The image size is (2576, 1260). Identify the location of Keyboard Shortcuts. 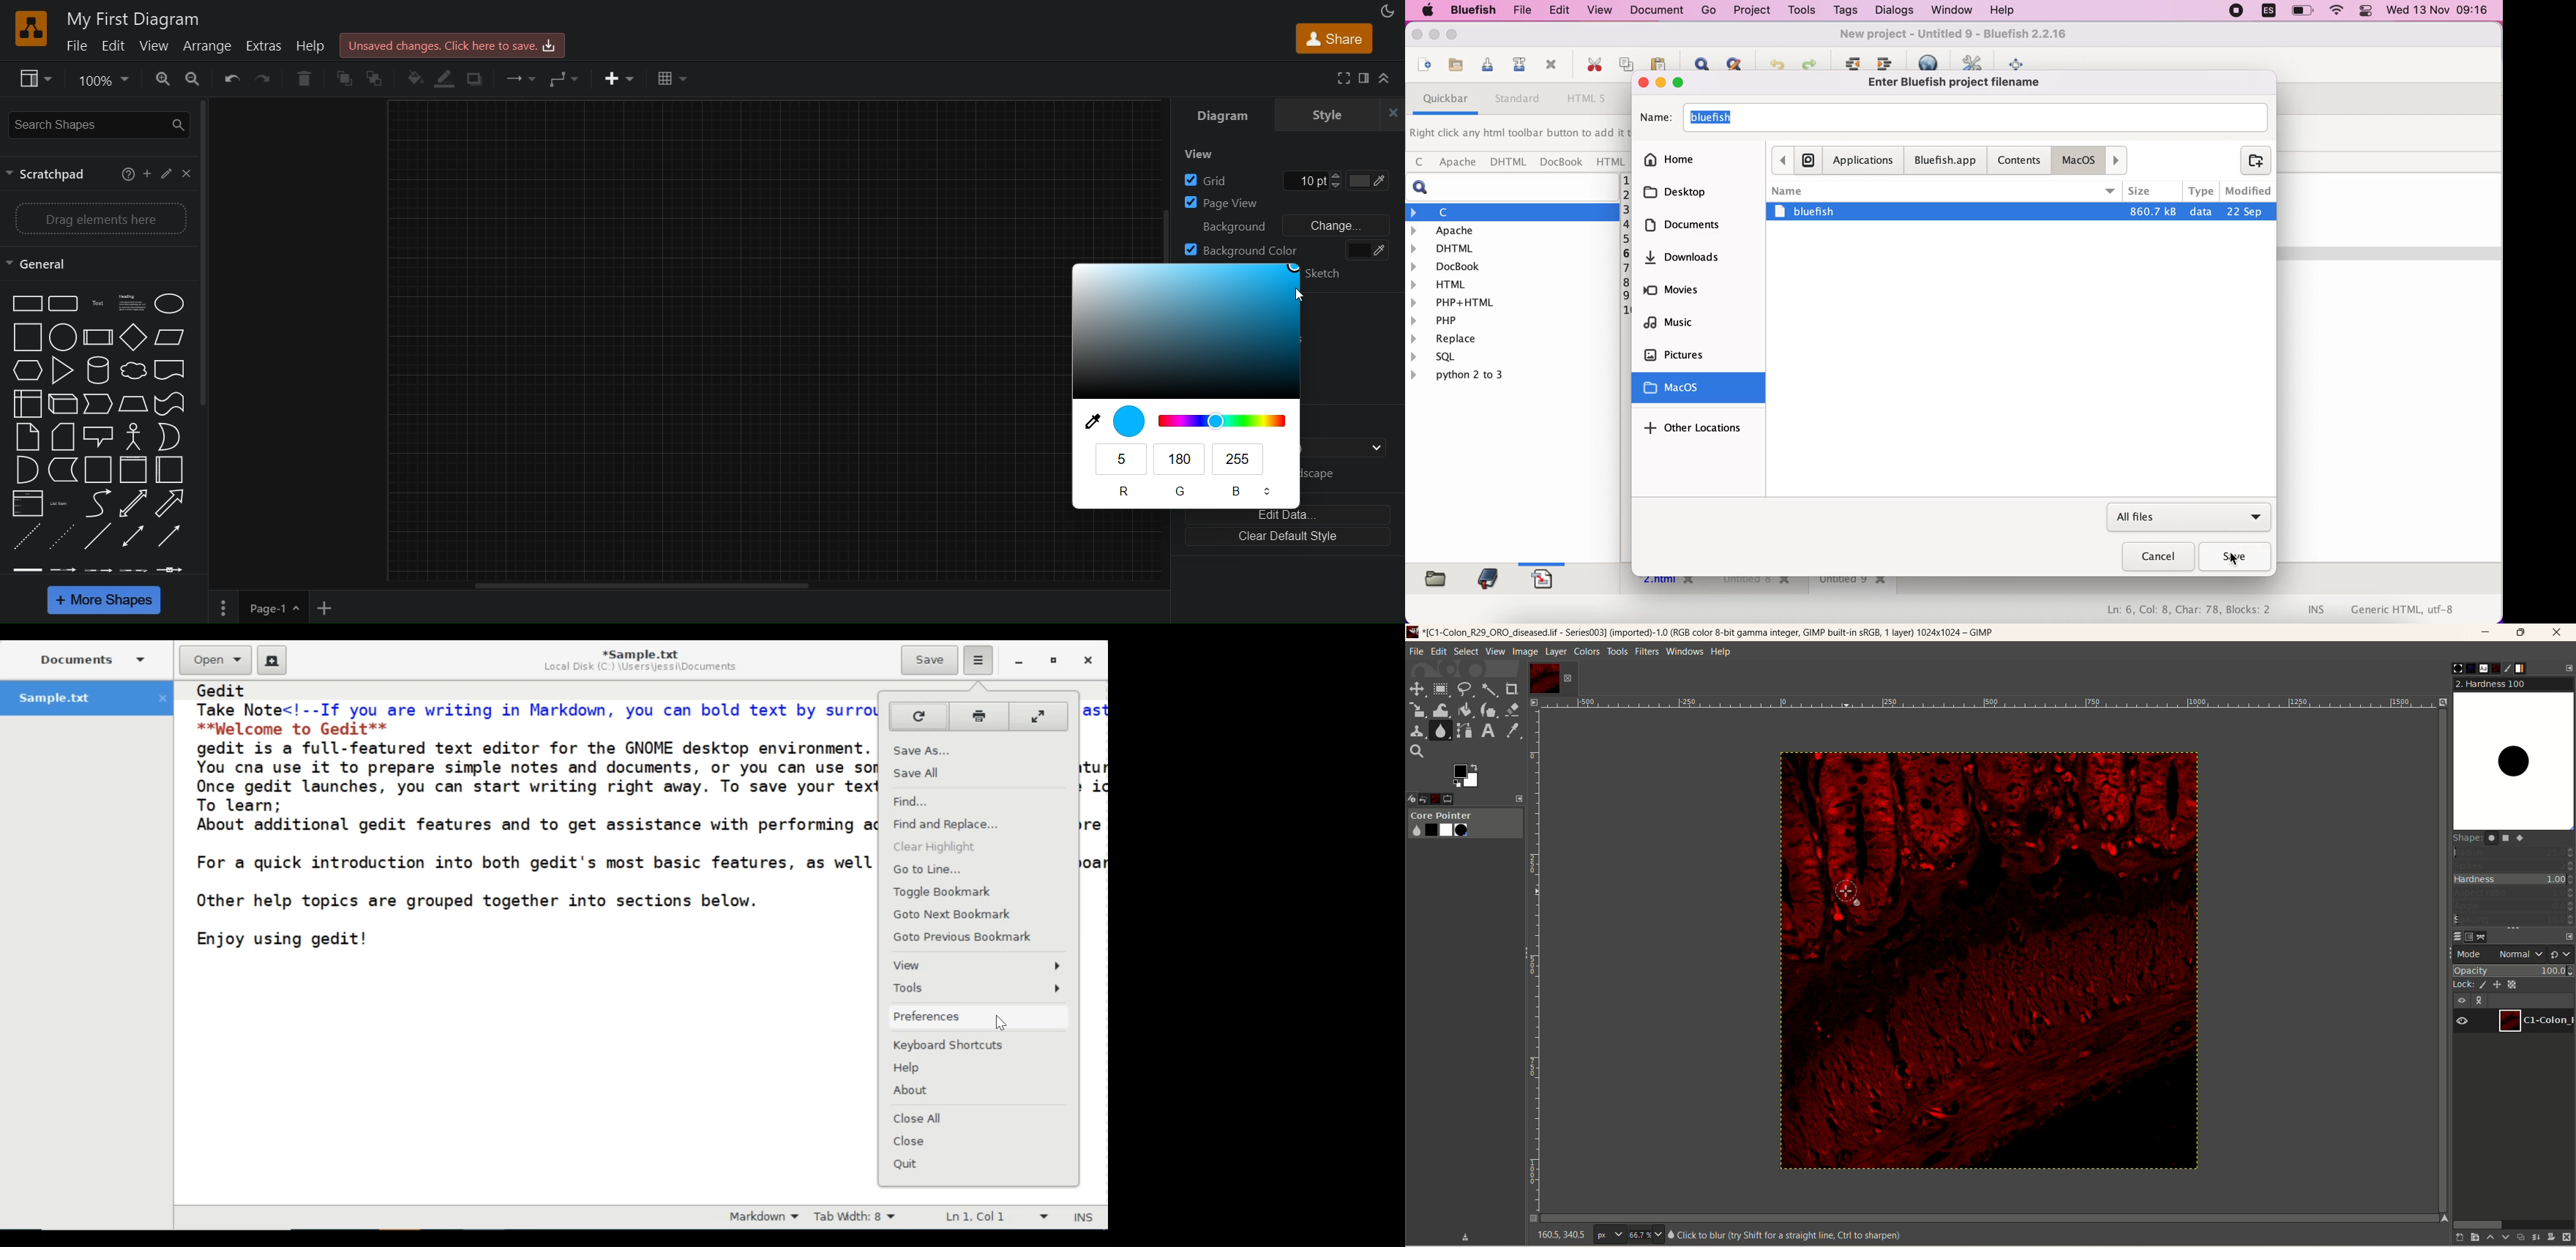
(949, 1046).